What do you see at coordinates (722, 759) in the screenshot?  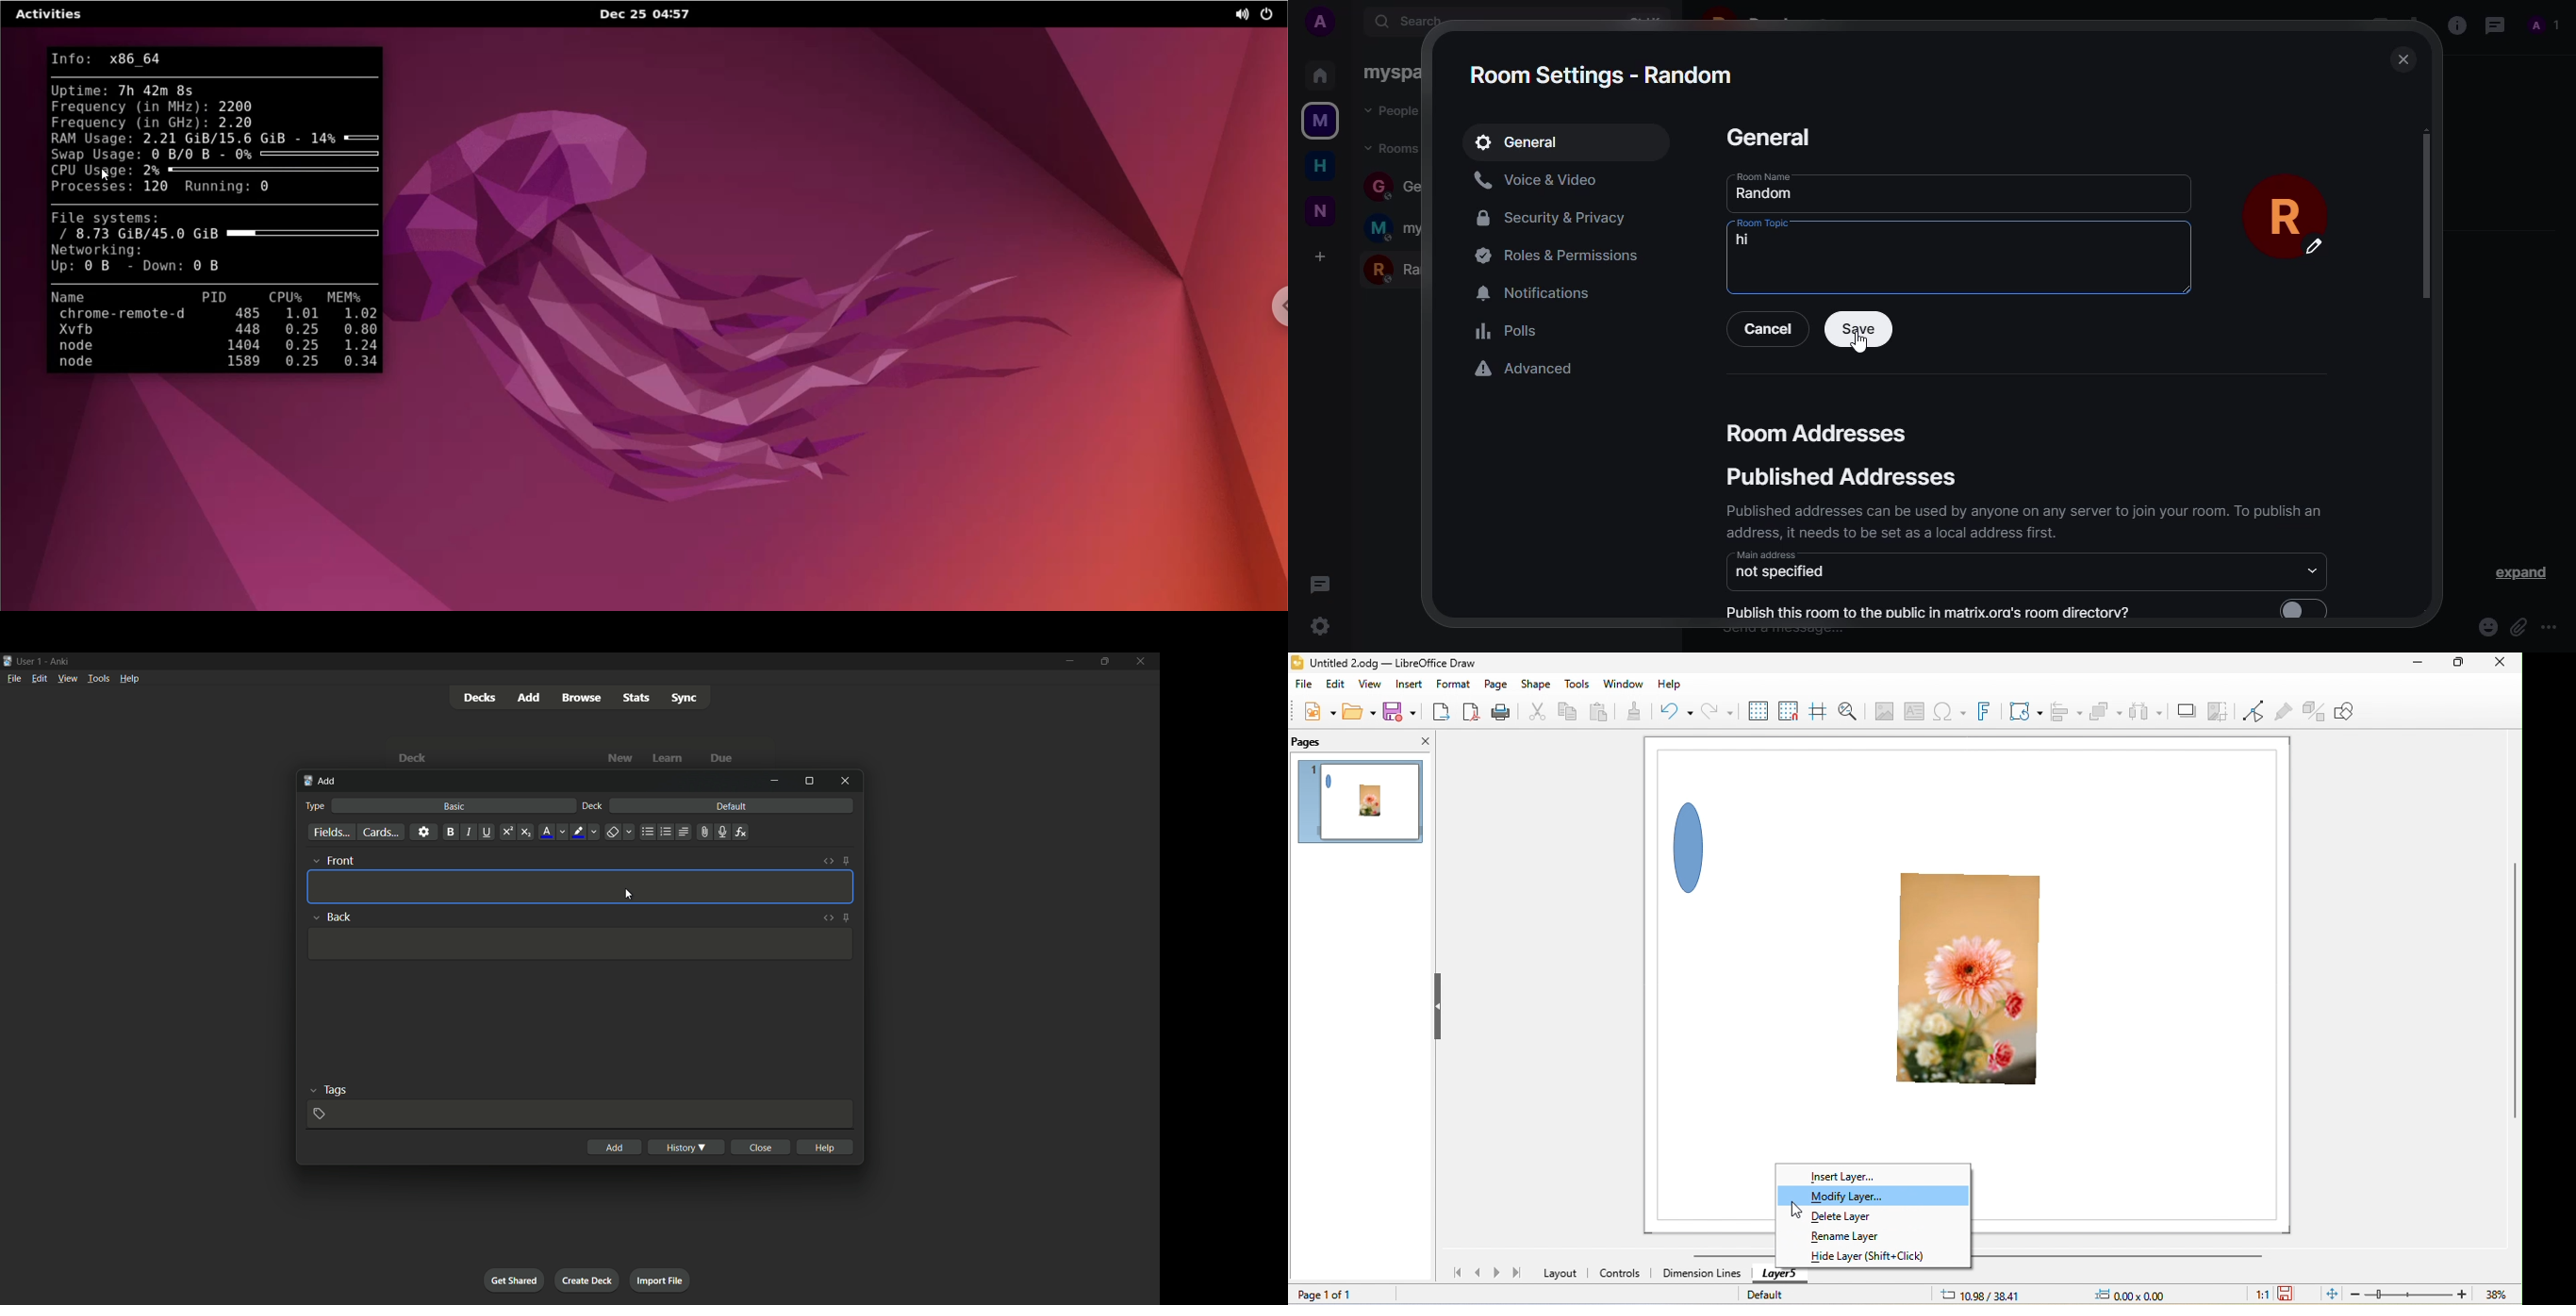 I see `due` at bounding box center [722, 759].